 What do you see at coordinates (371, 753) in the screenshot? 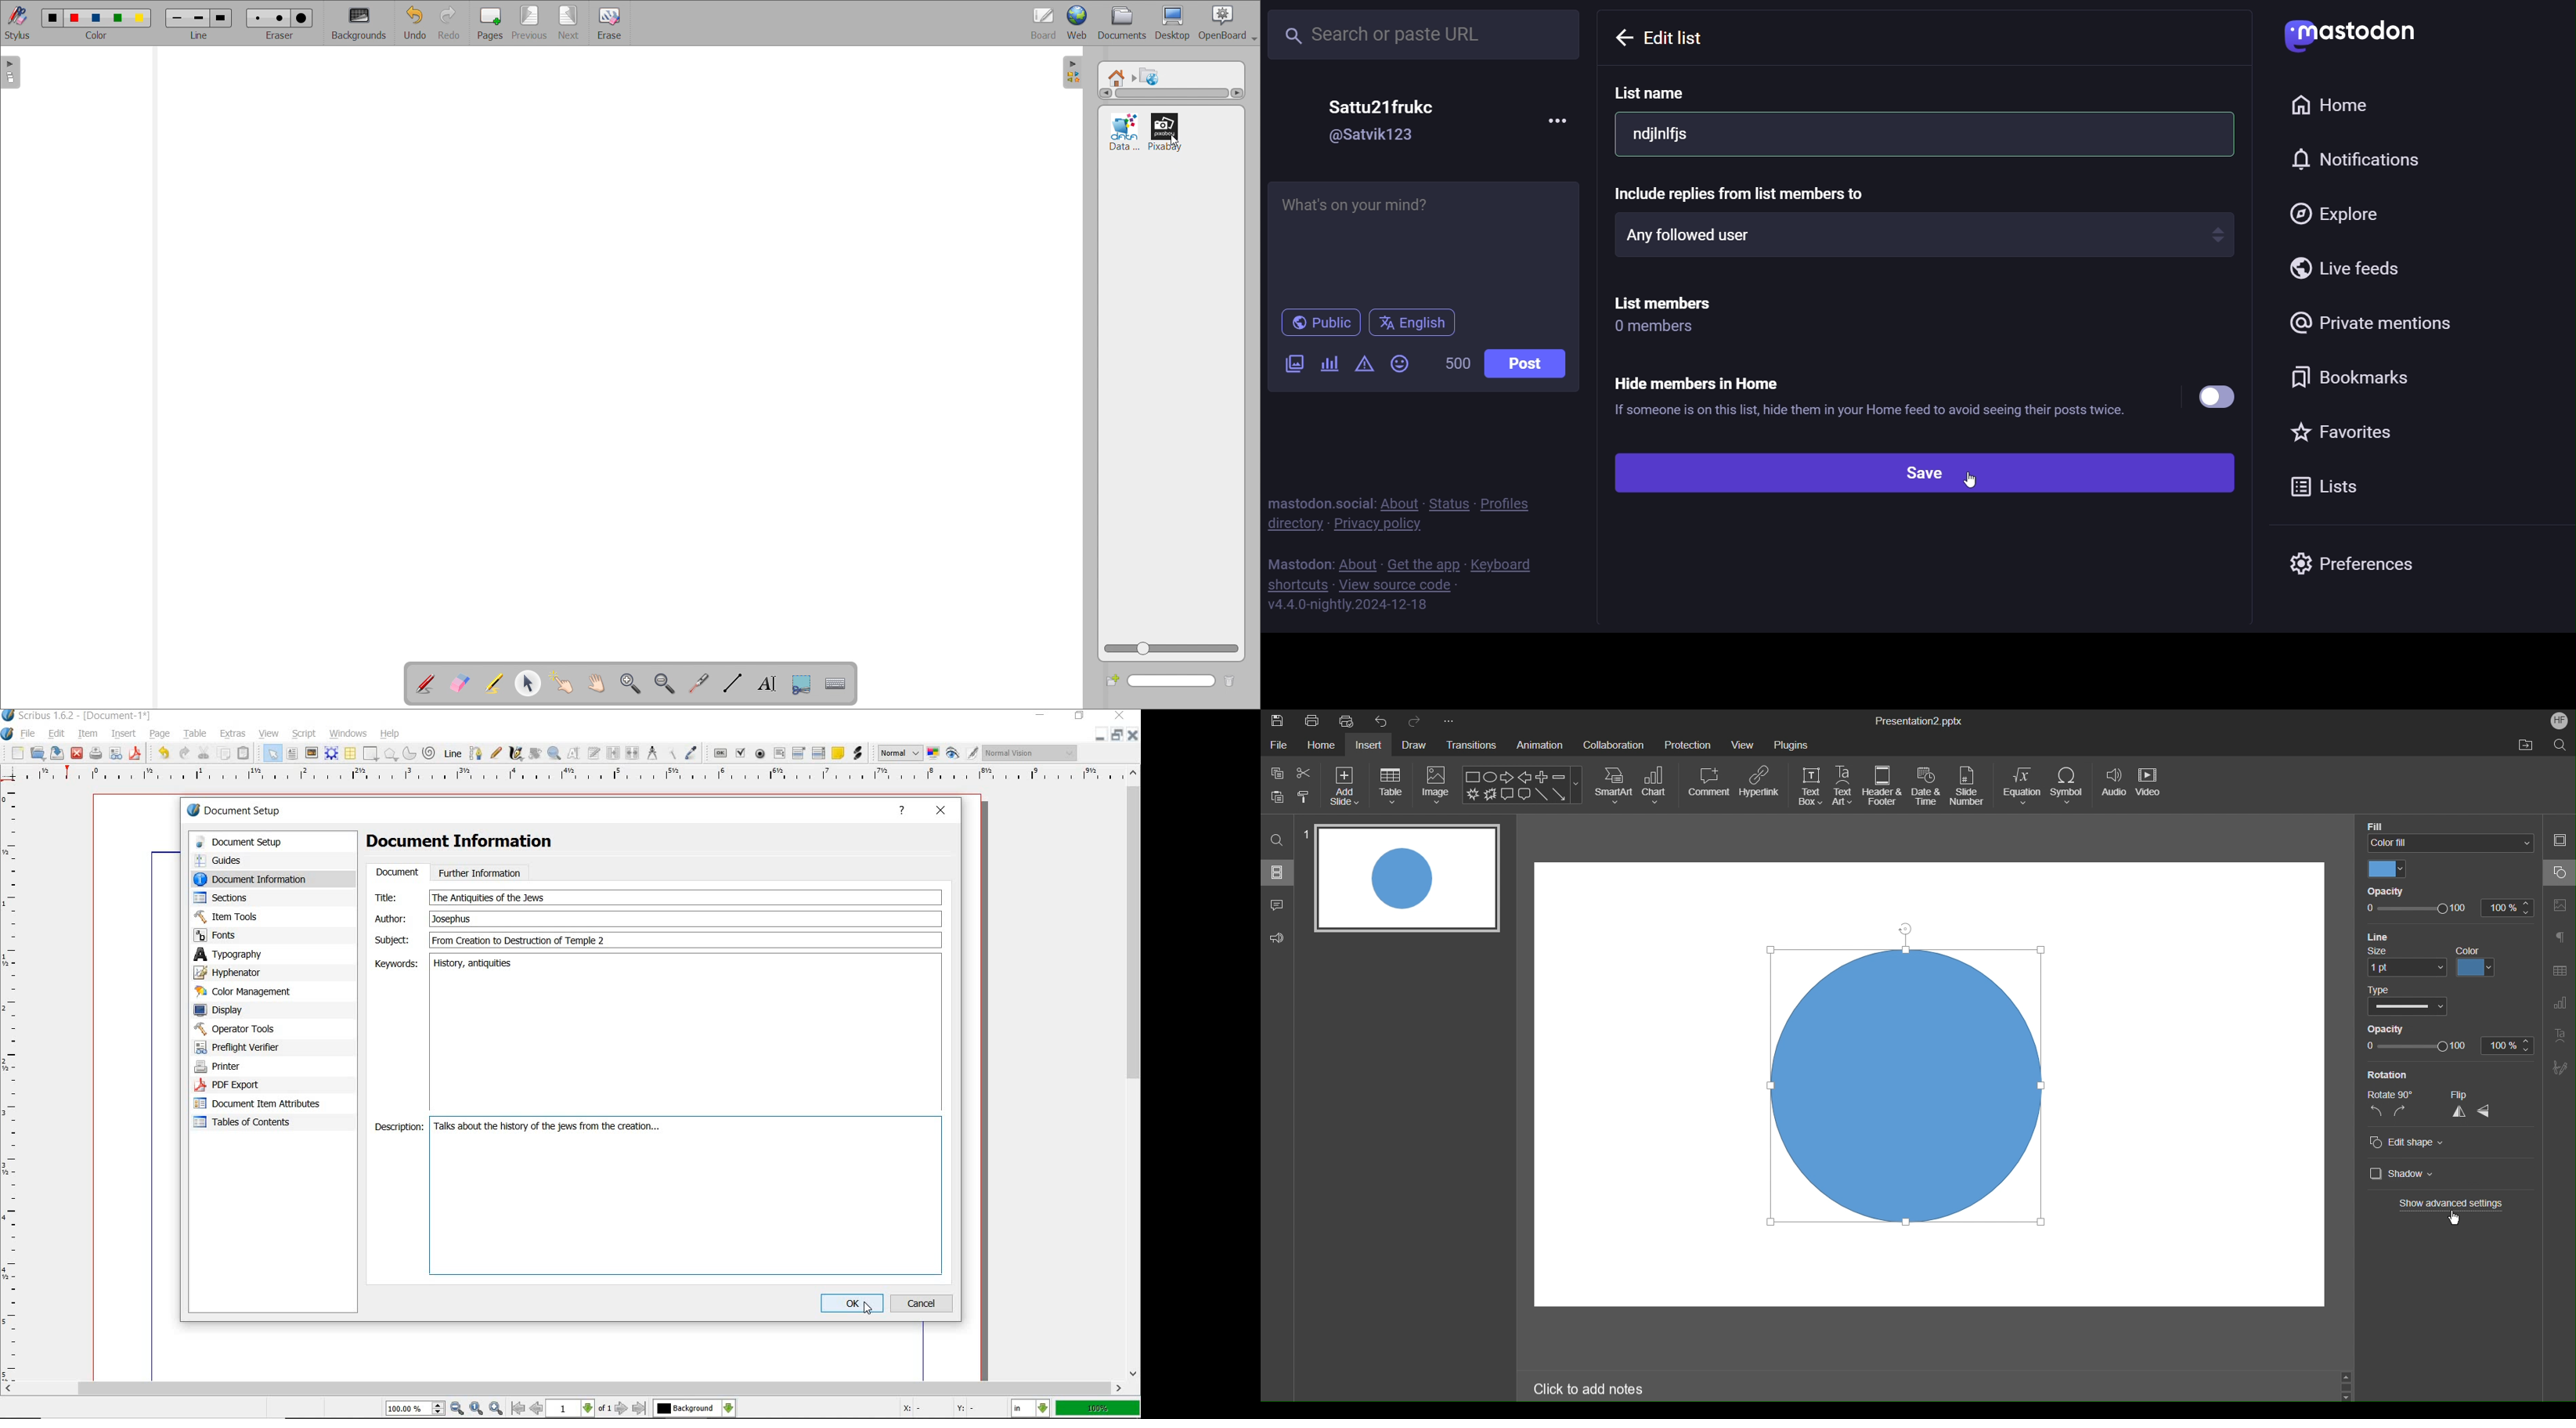
I see `shape` at bounding box center [371, 753].